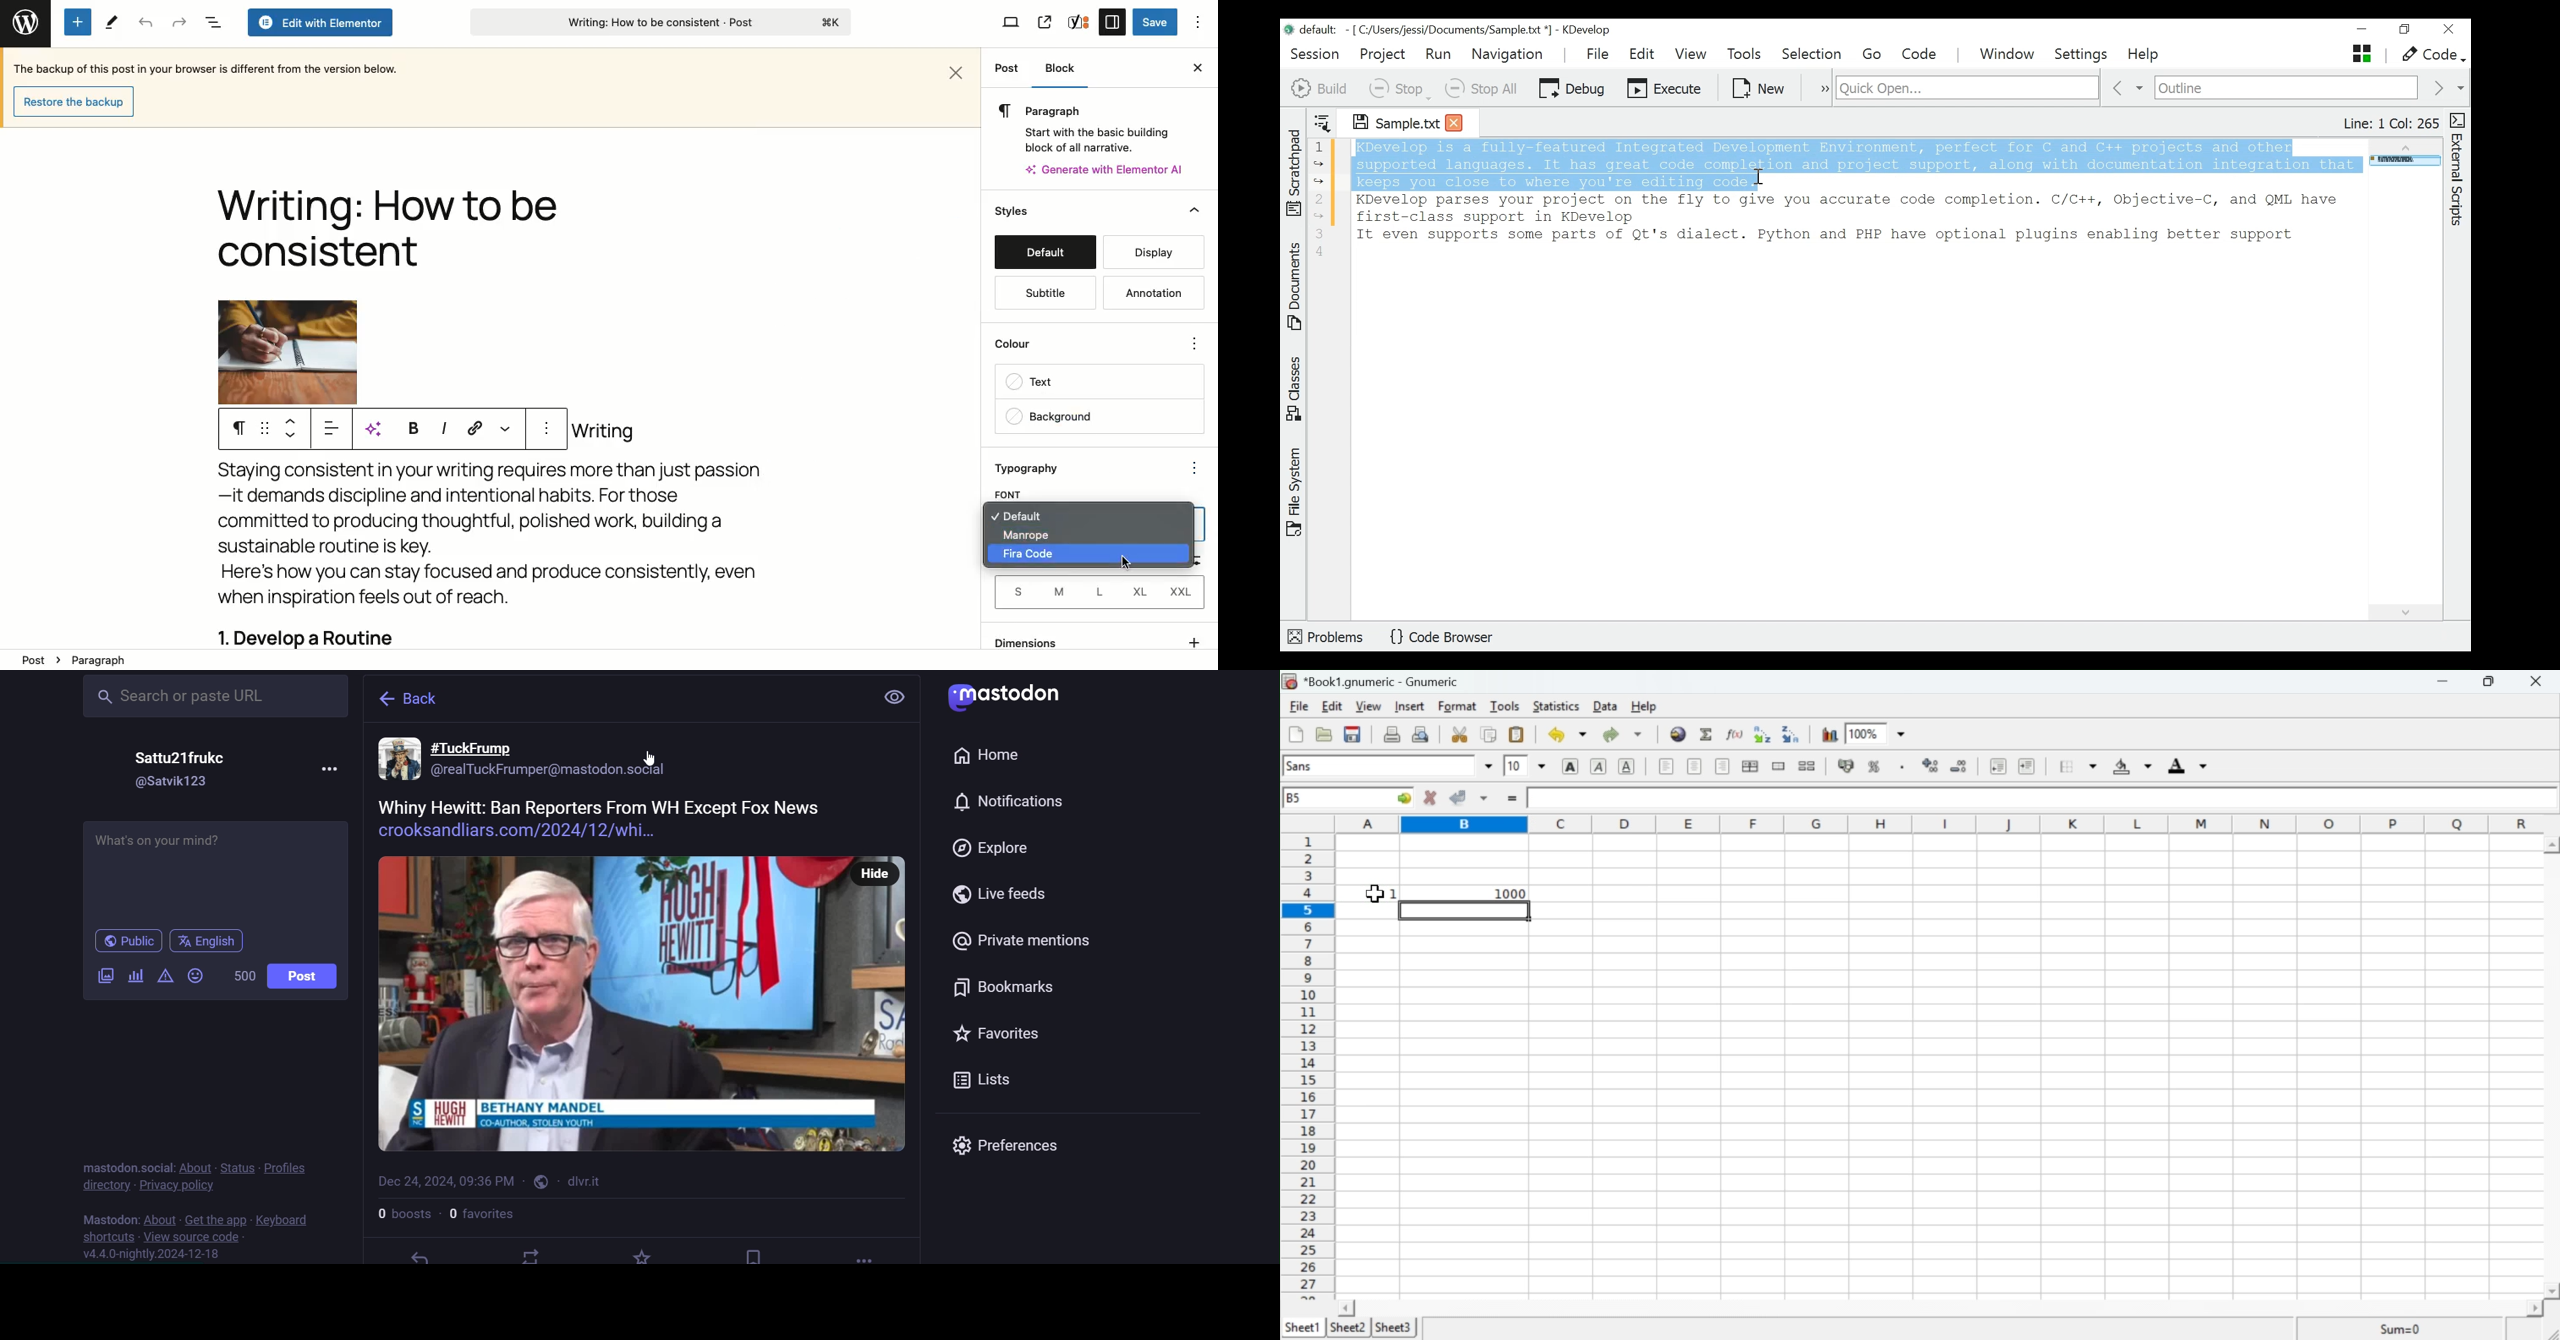  I want to click on File System, so click(1294, 491).